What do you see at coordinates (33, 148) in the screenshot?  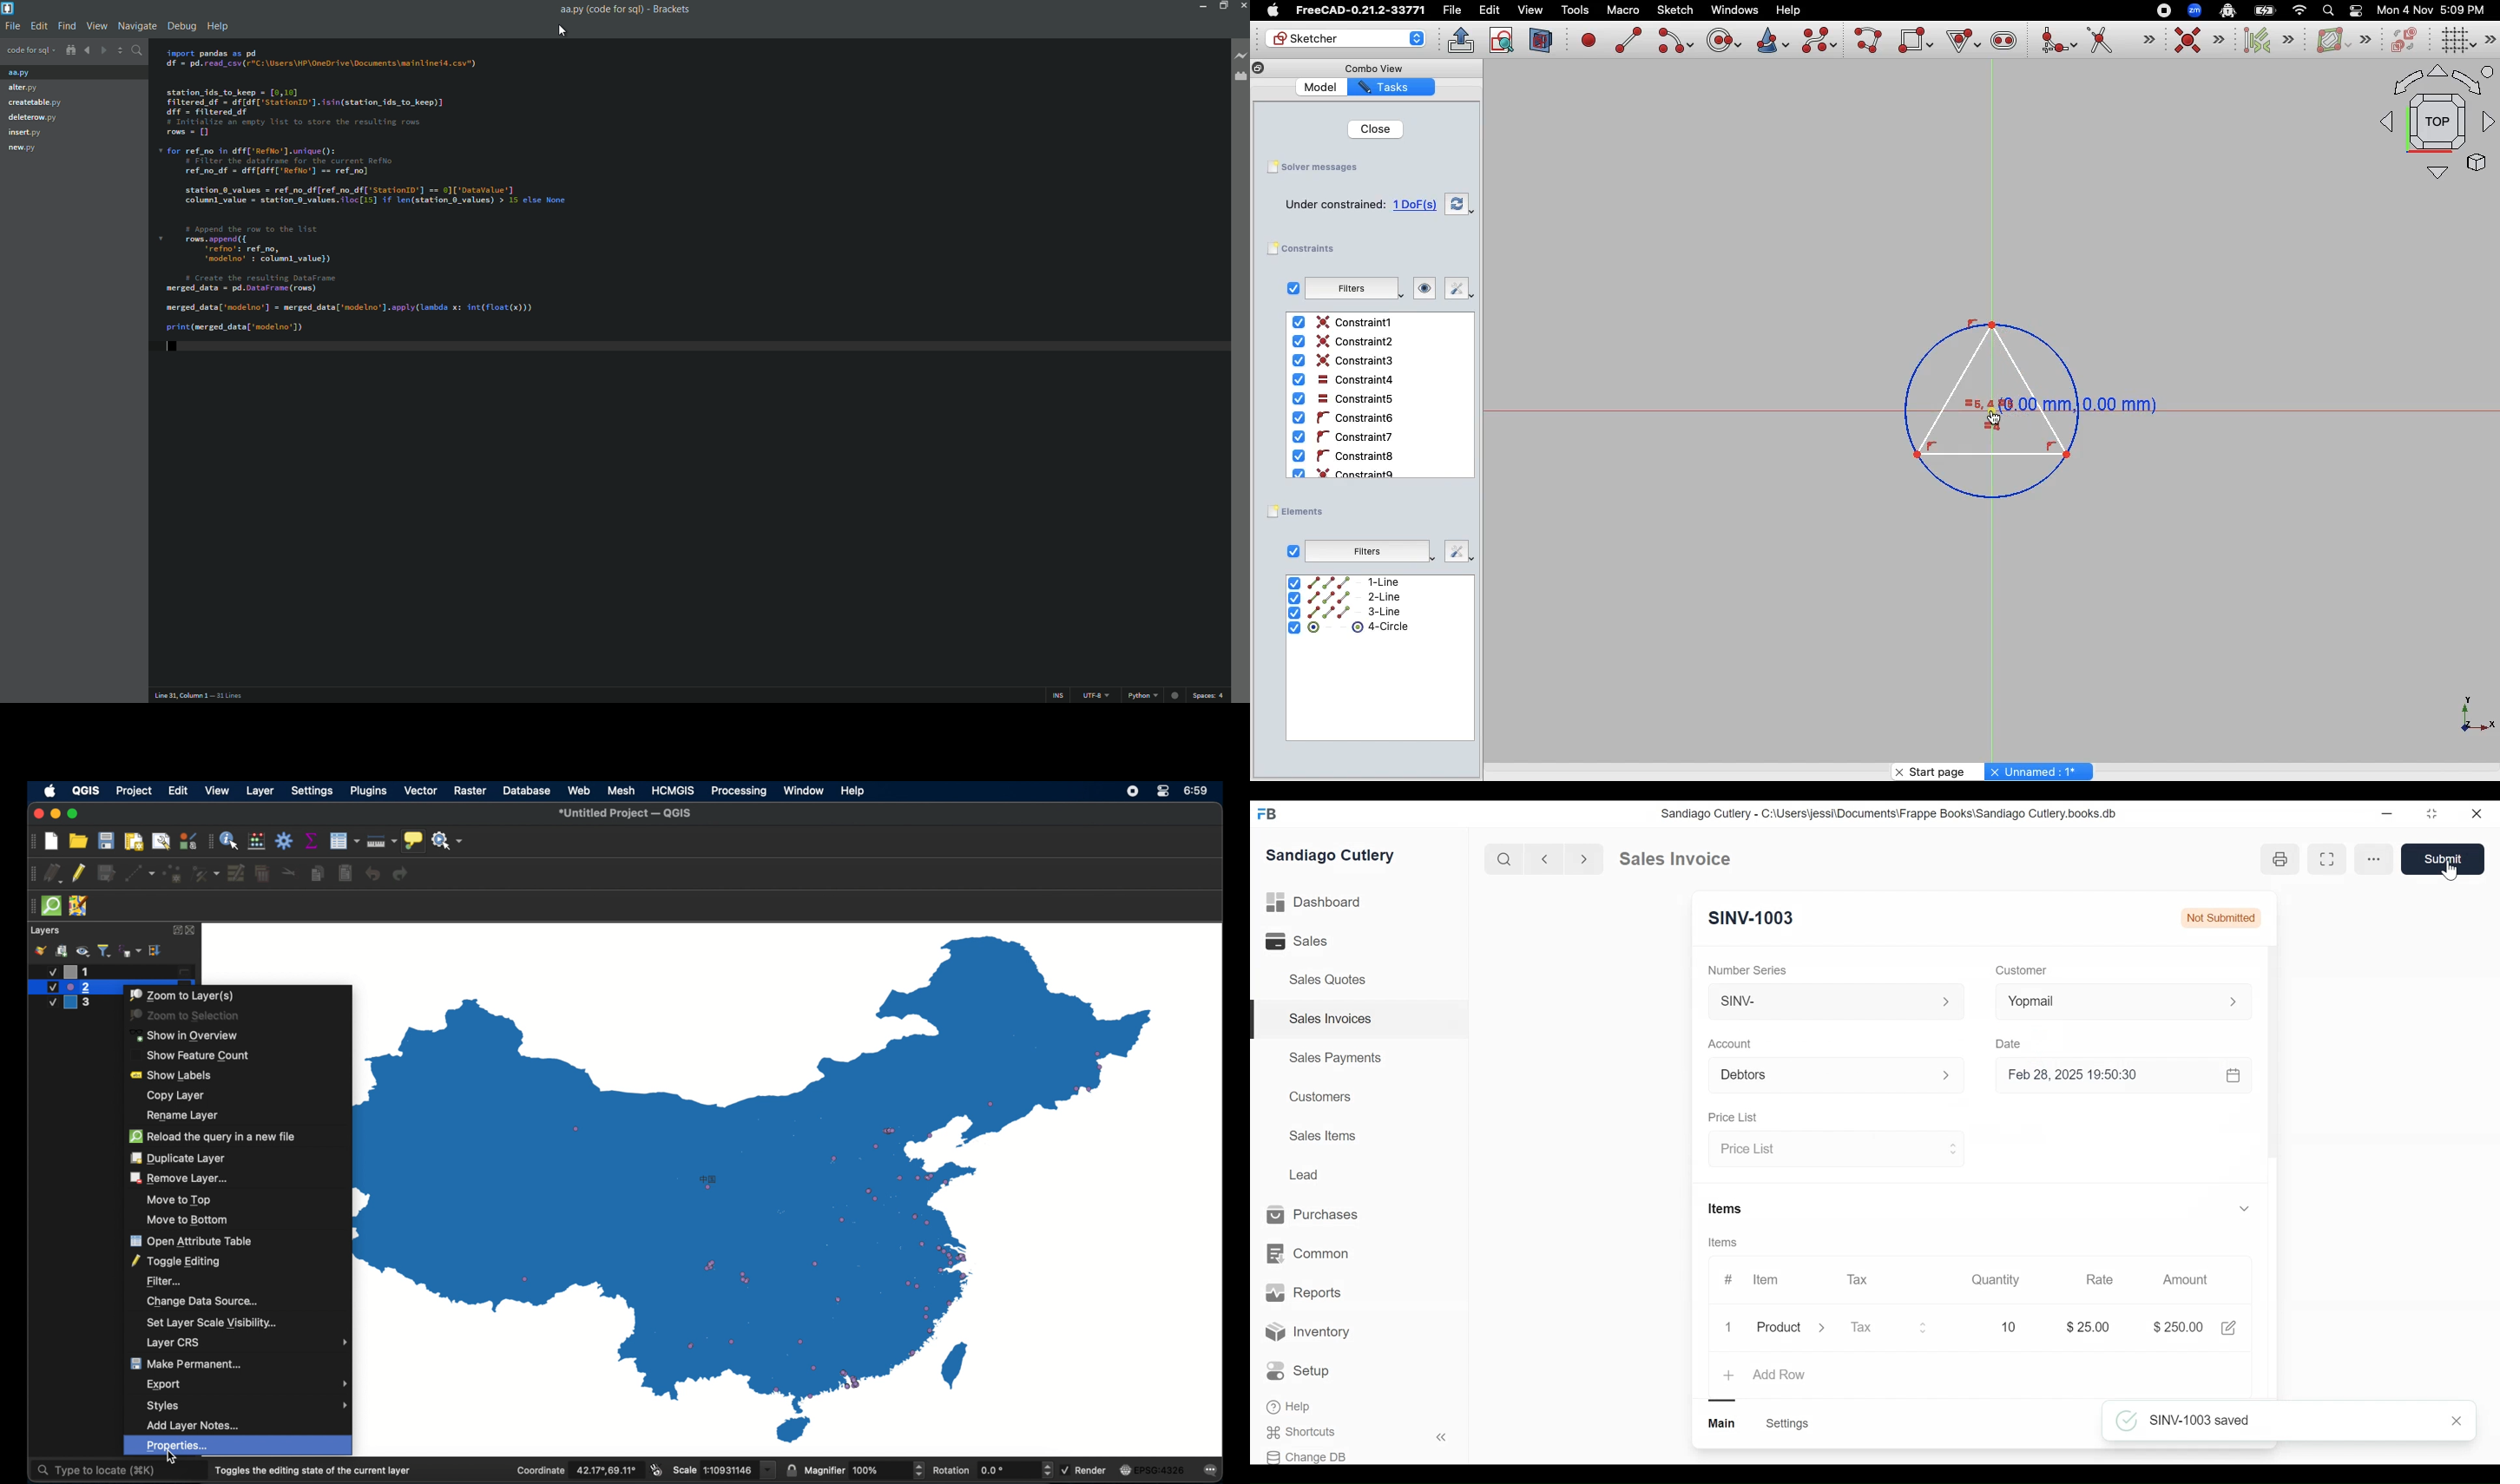 I see `Project file 6` at bounding box center [33, 148].